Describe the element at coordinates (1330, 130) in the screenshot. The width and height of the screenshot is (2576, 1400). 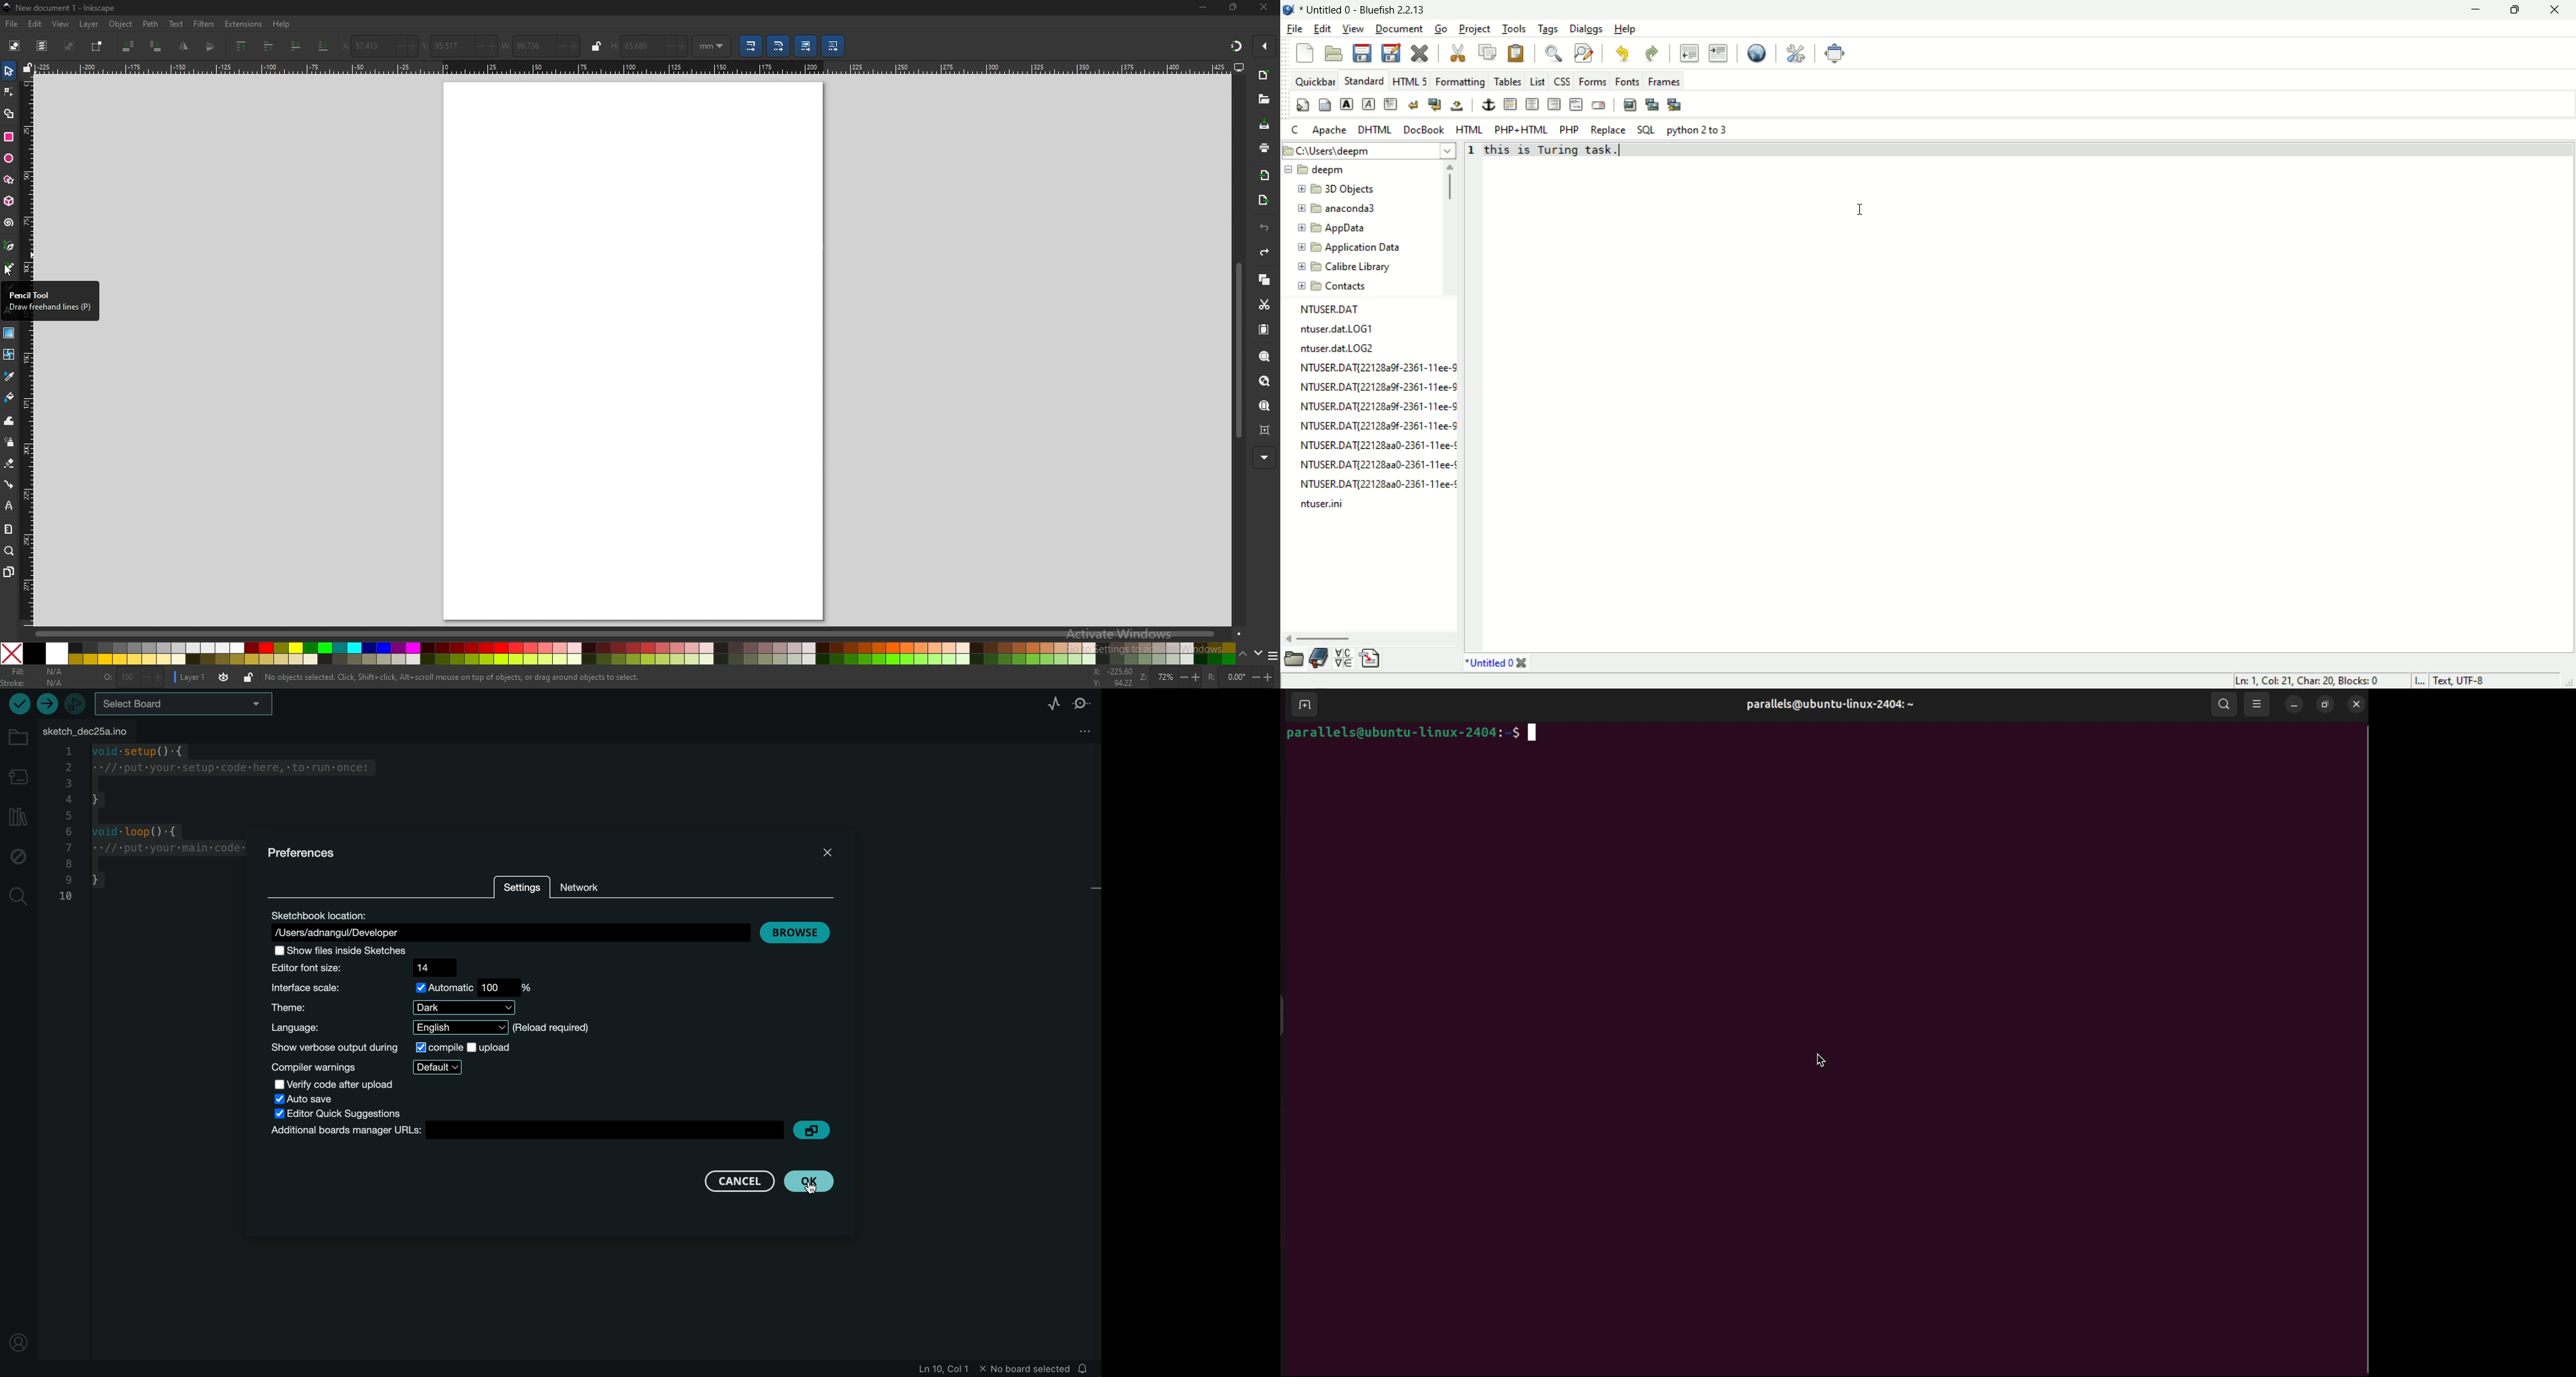
I see `apache` at that location.